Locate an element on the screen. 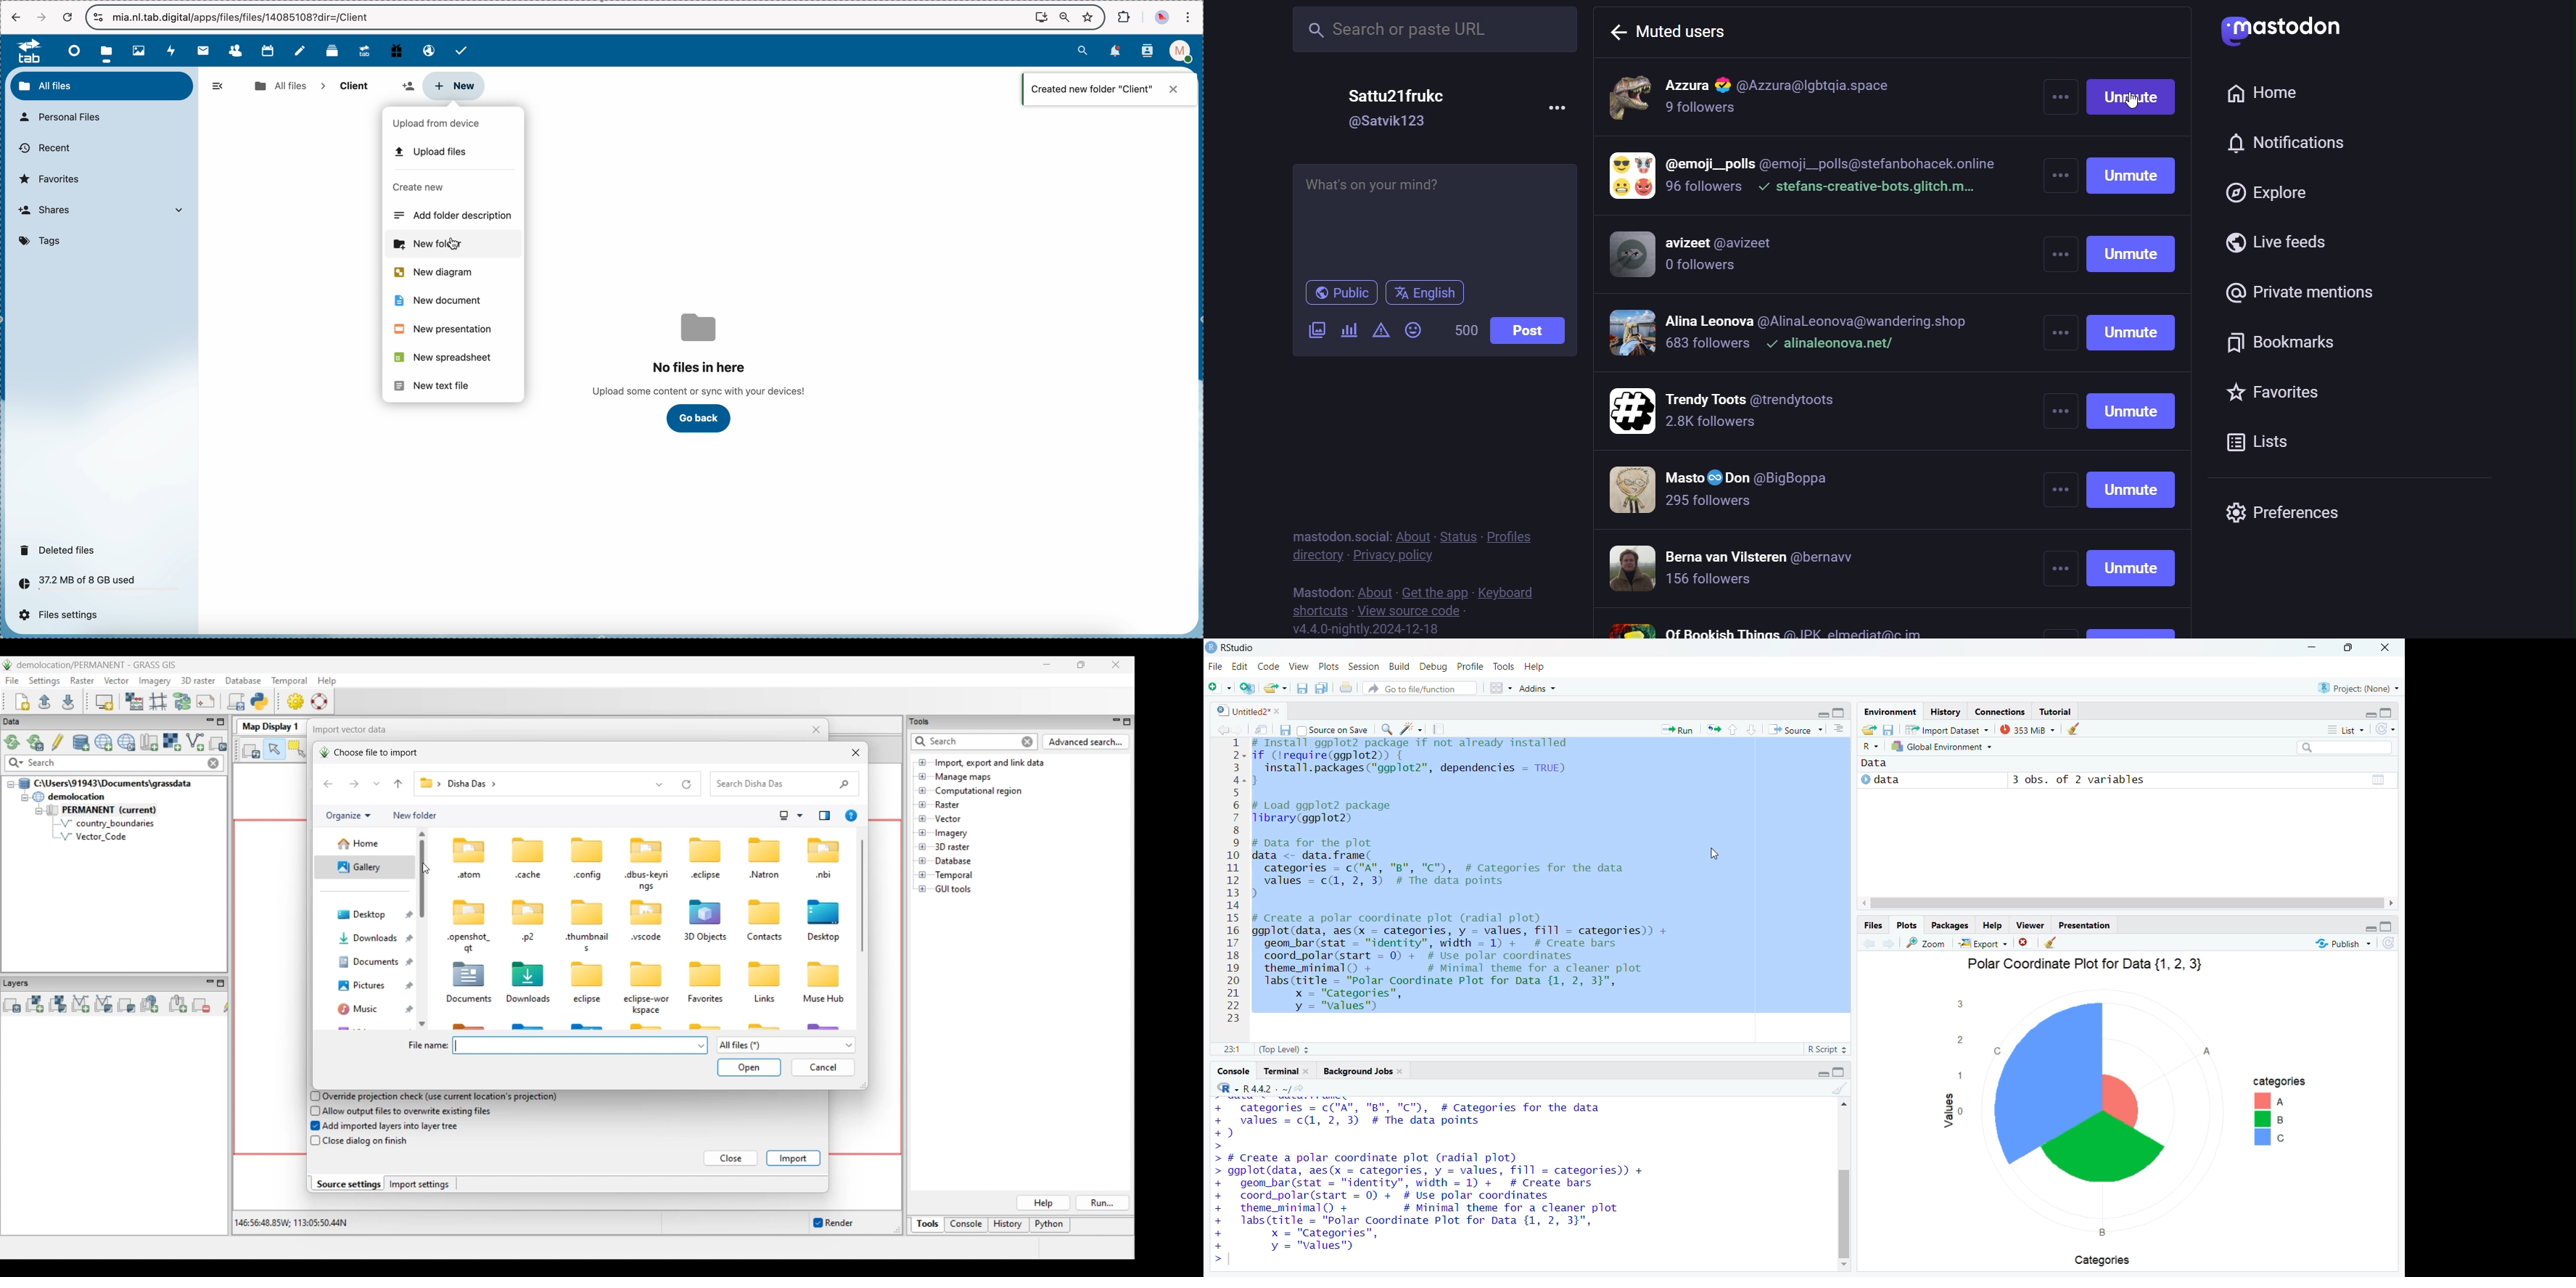 The height and width of the screenshot is (1288, 2576). hide r script is located at coordinates (2369, 926).